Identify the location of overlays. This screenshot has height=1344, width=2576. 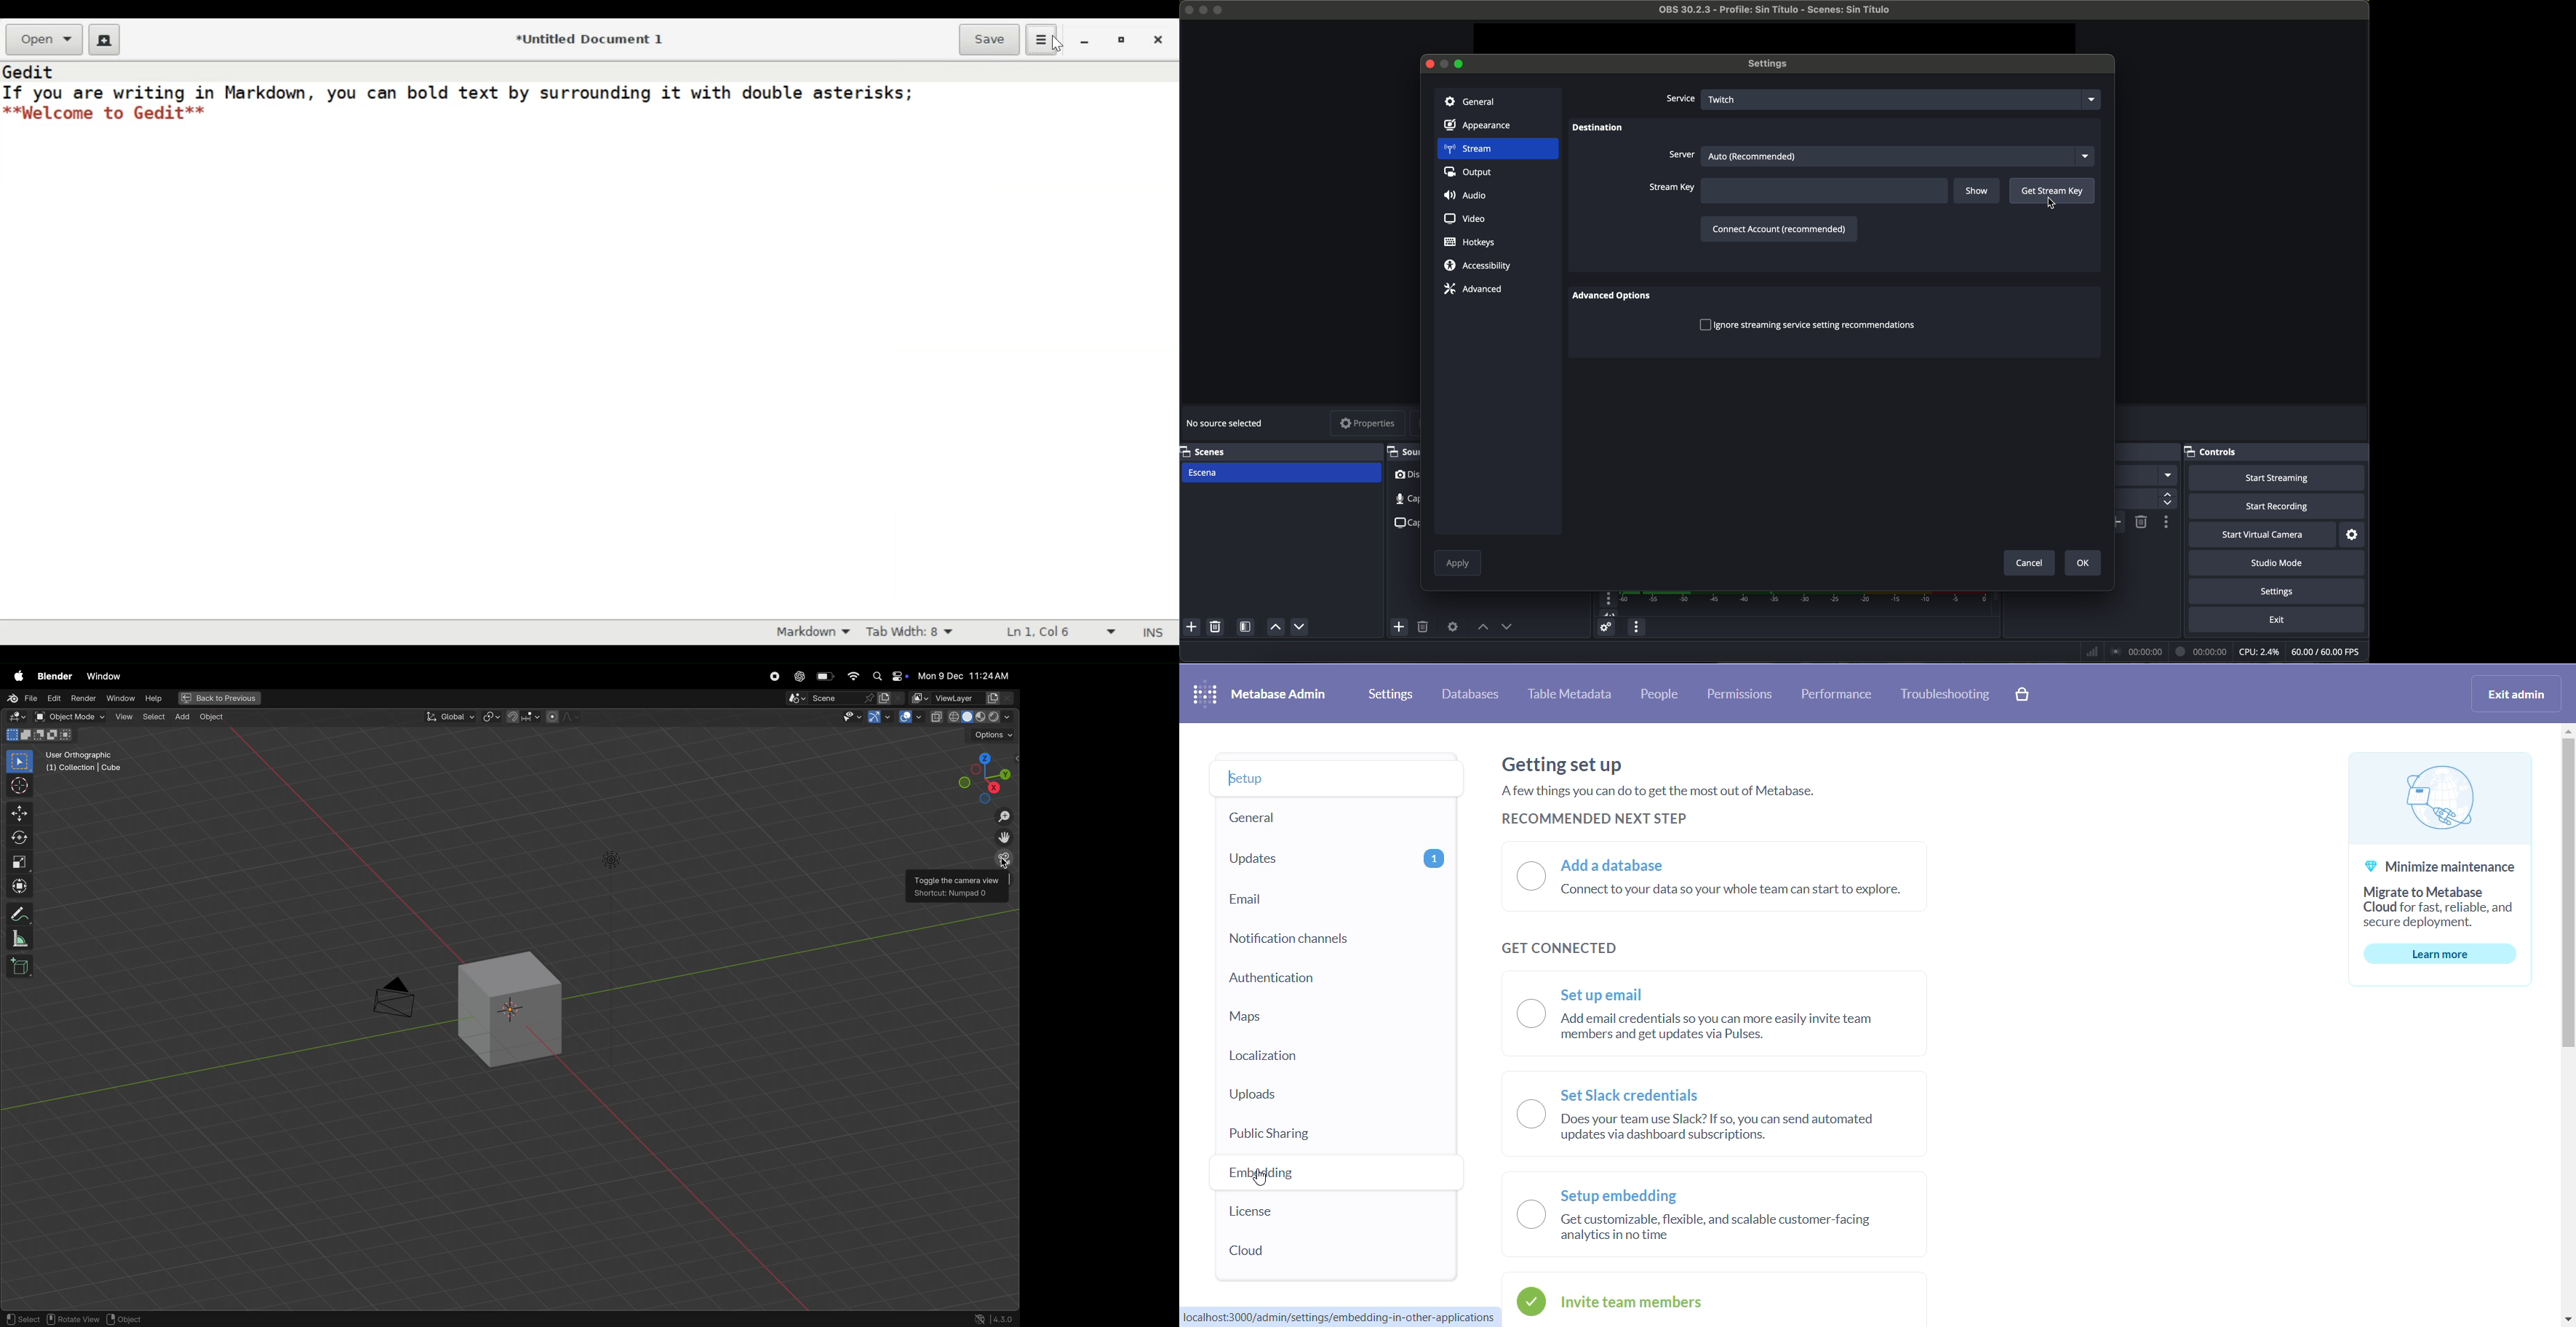
(911, 717).